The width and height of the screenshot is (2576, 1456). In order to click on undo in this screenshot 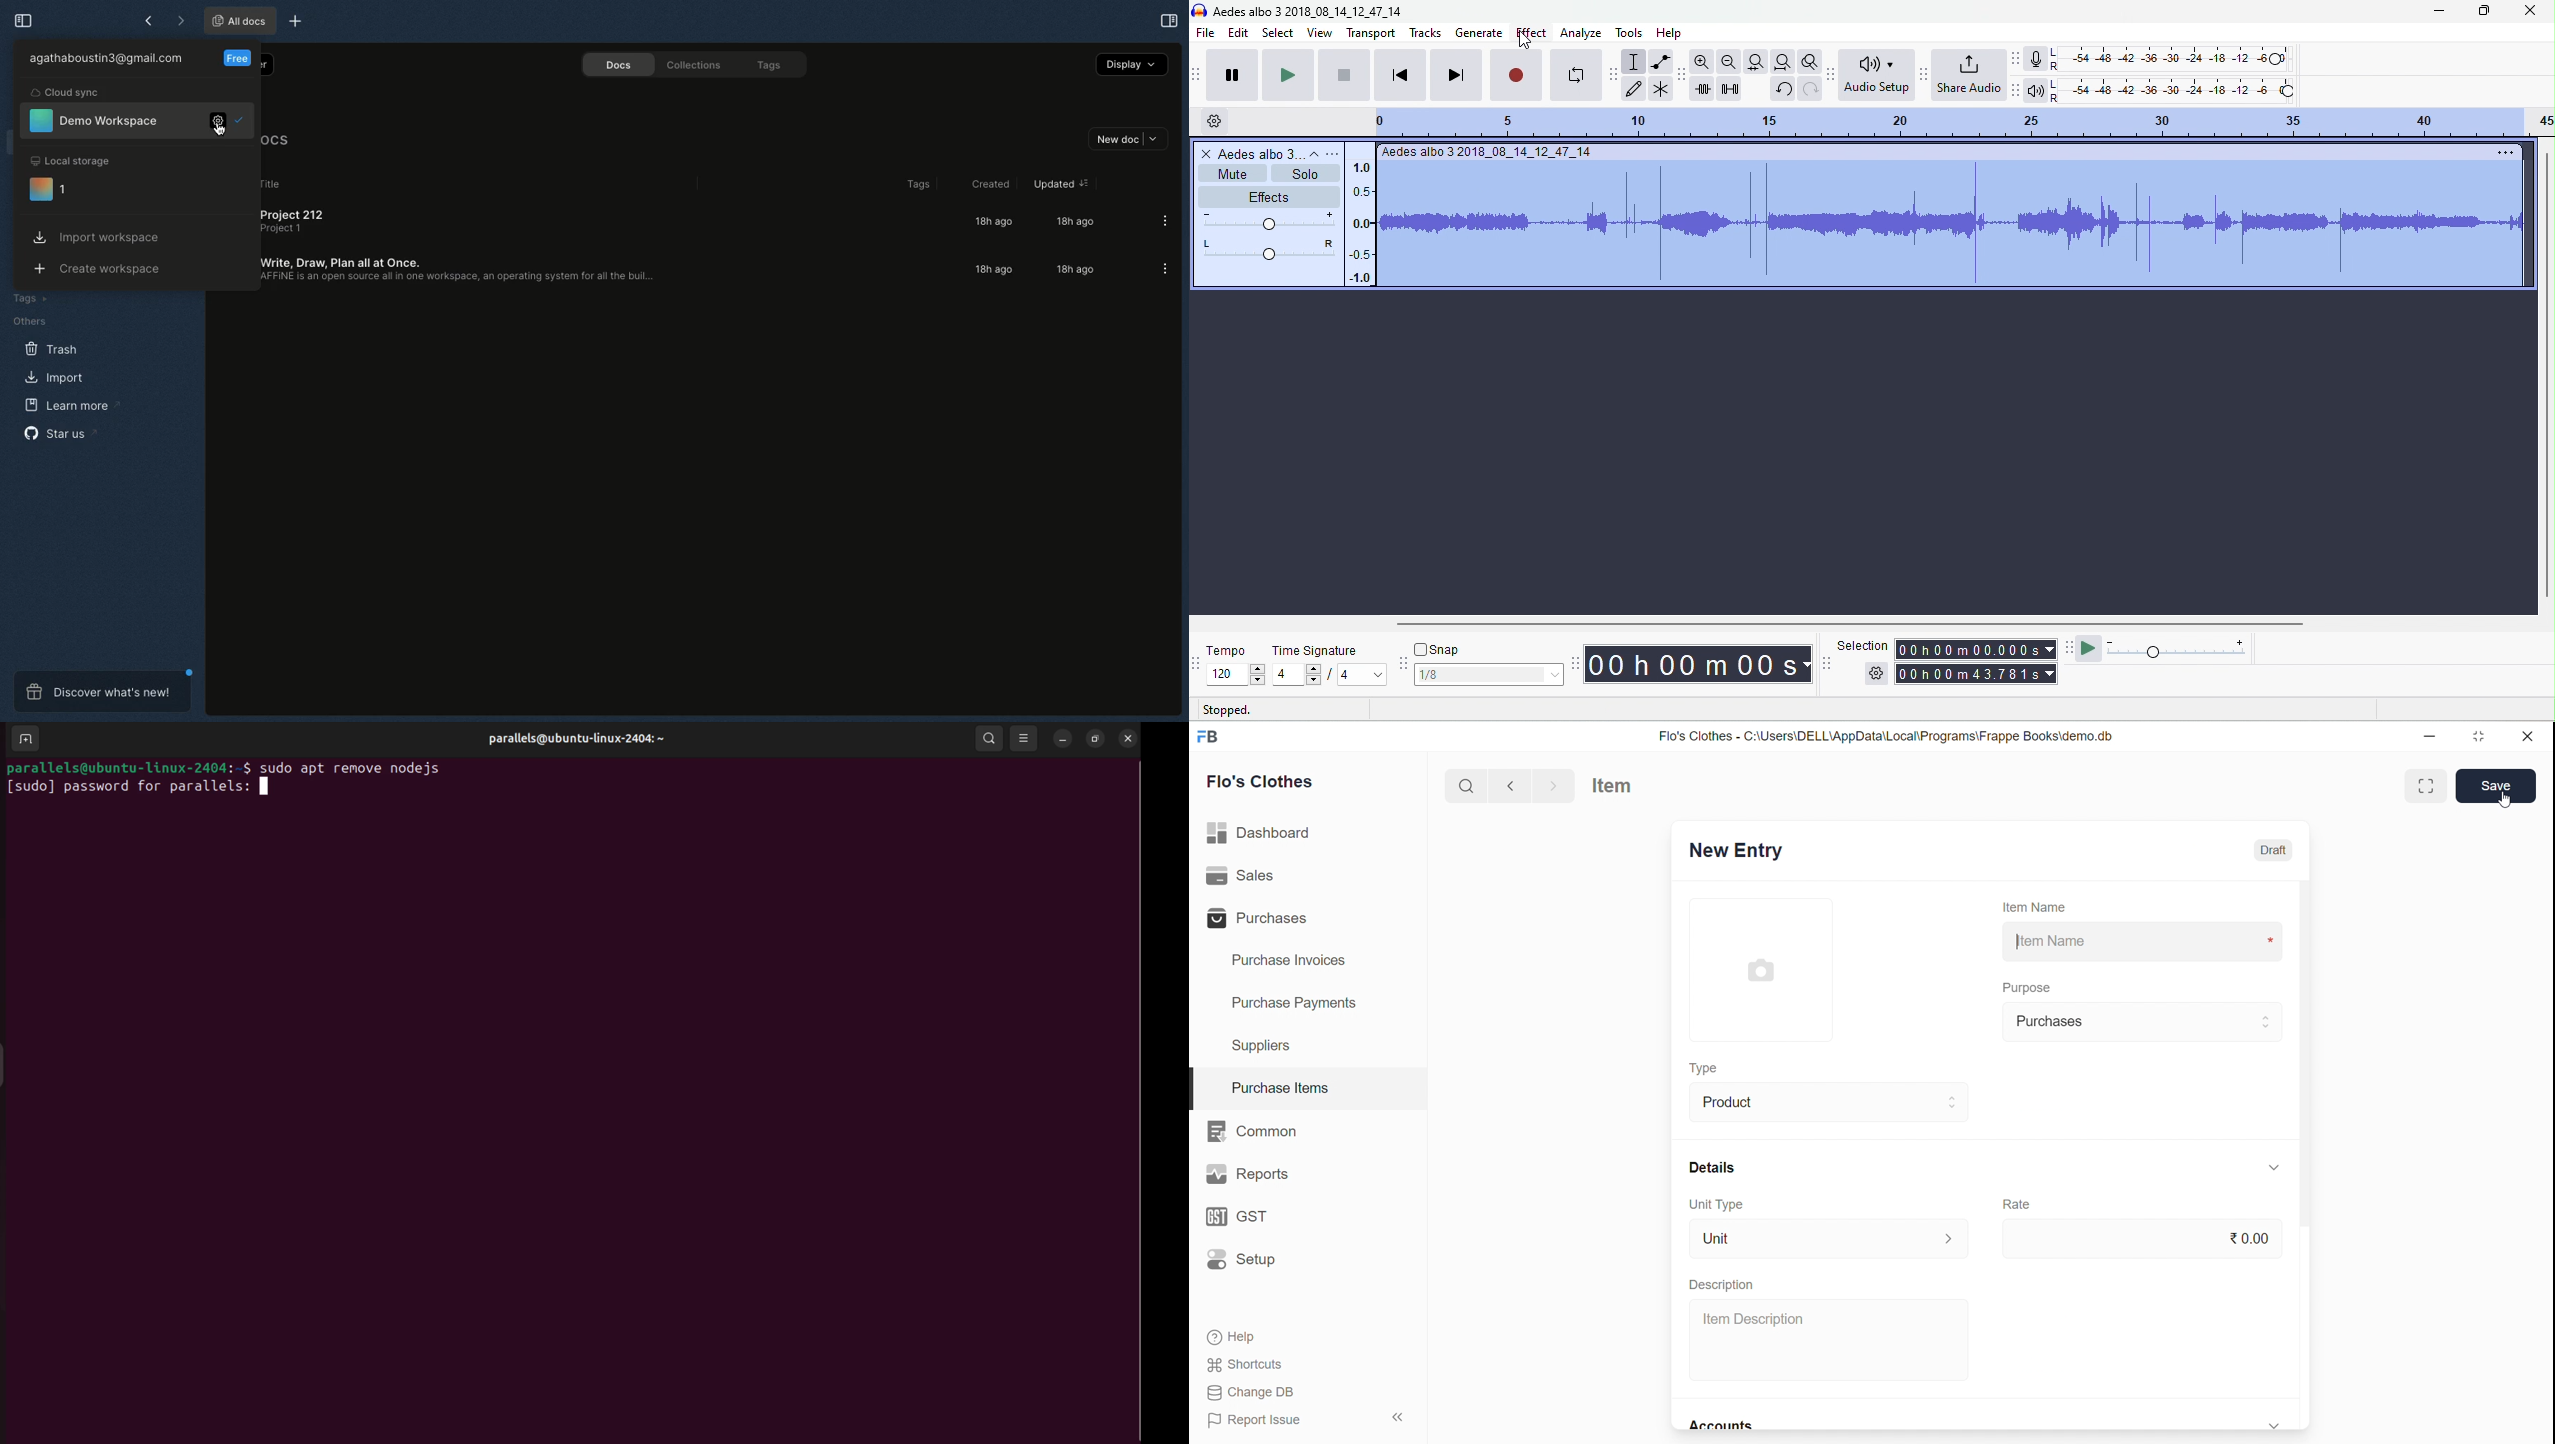, I will do `click(1785, 89)`.